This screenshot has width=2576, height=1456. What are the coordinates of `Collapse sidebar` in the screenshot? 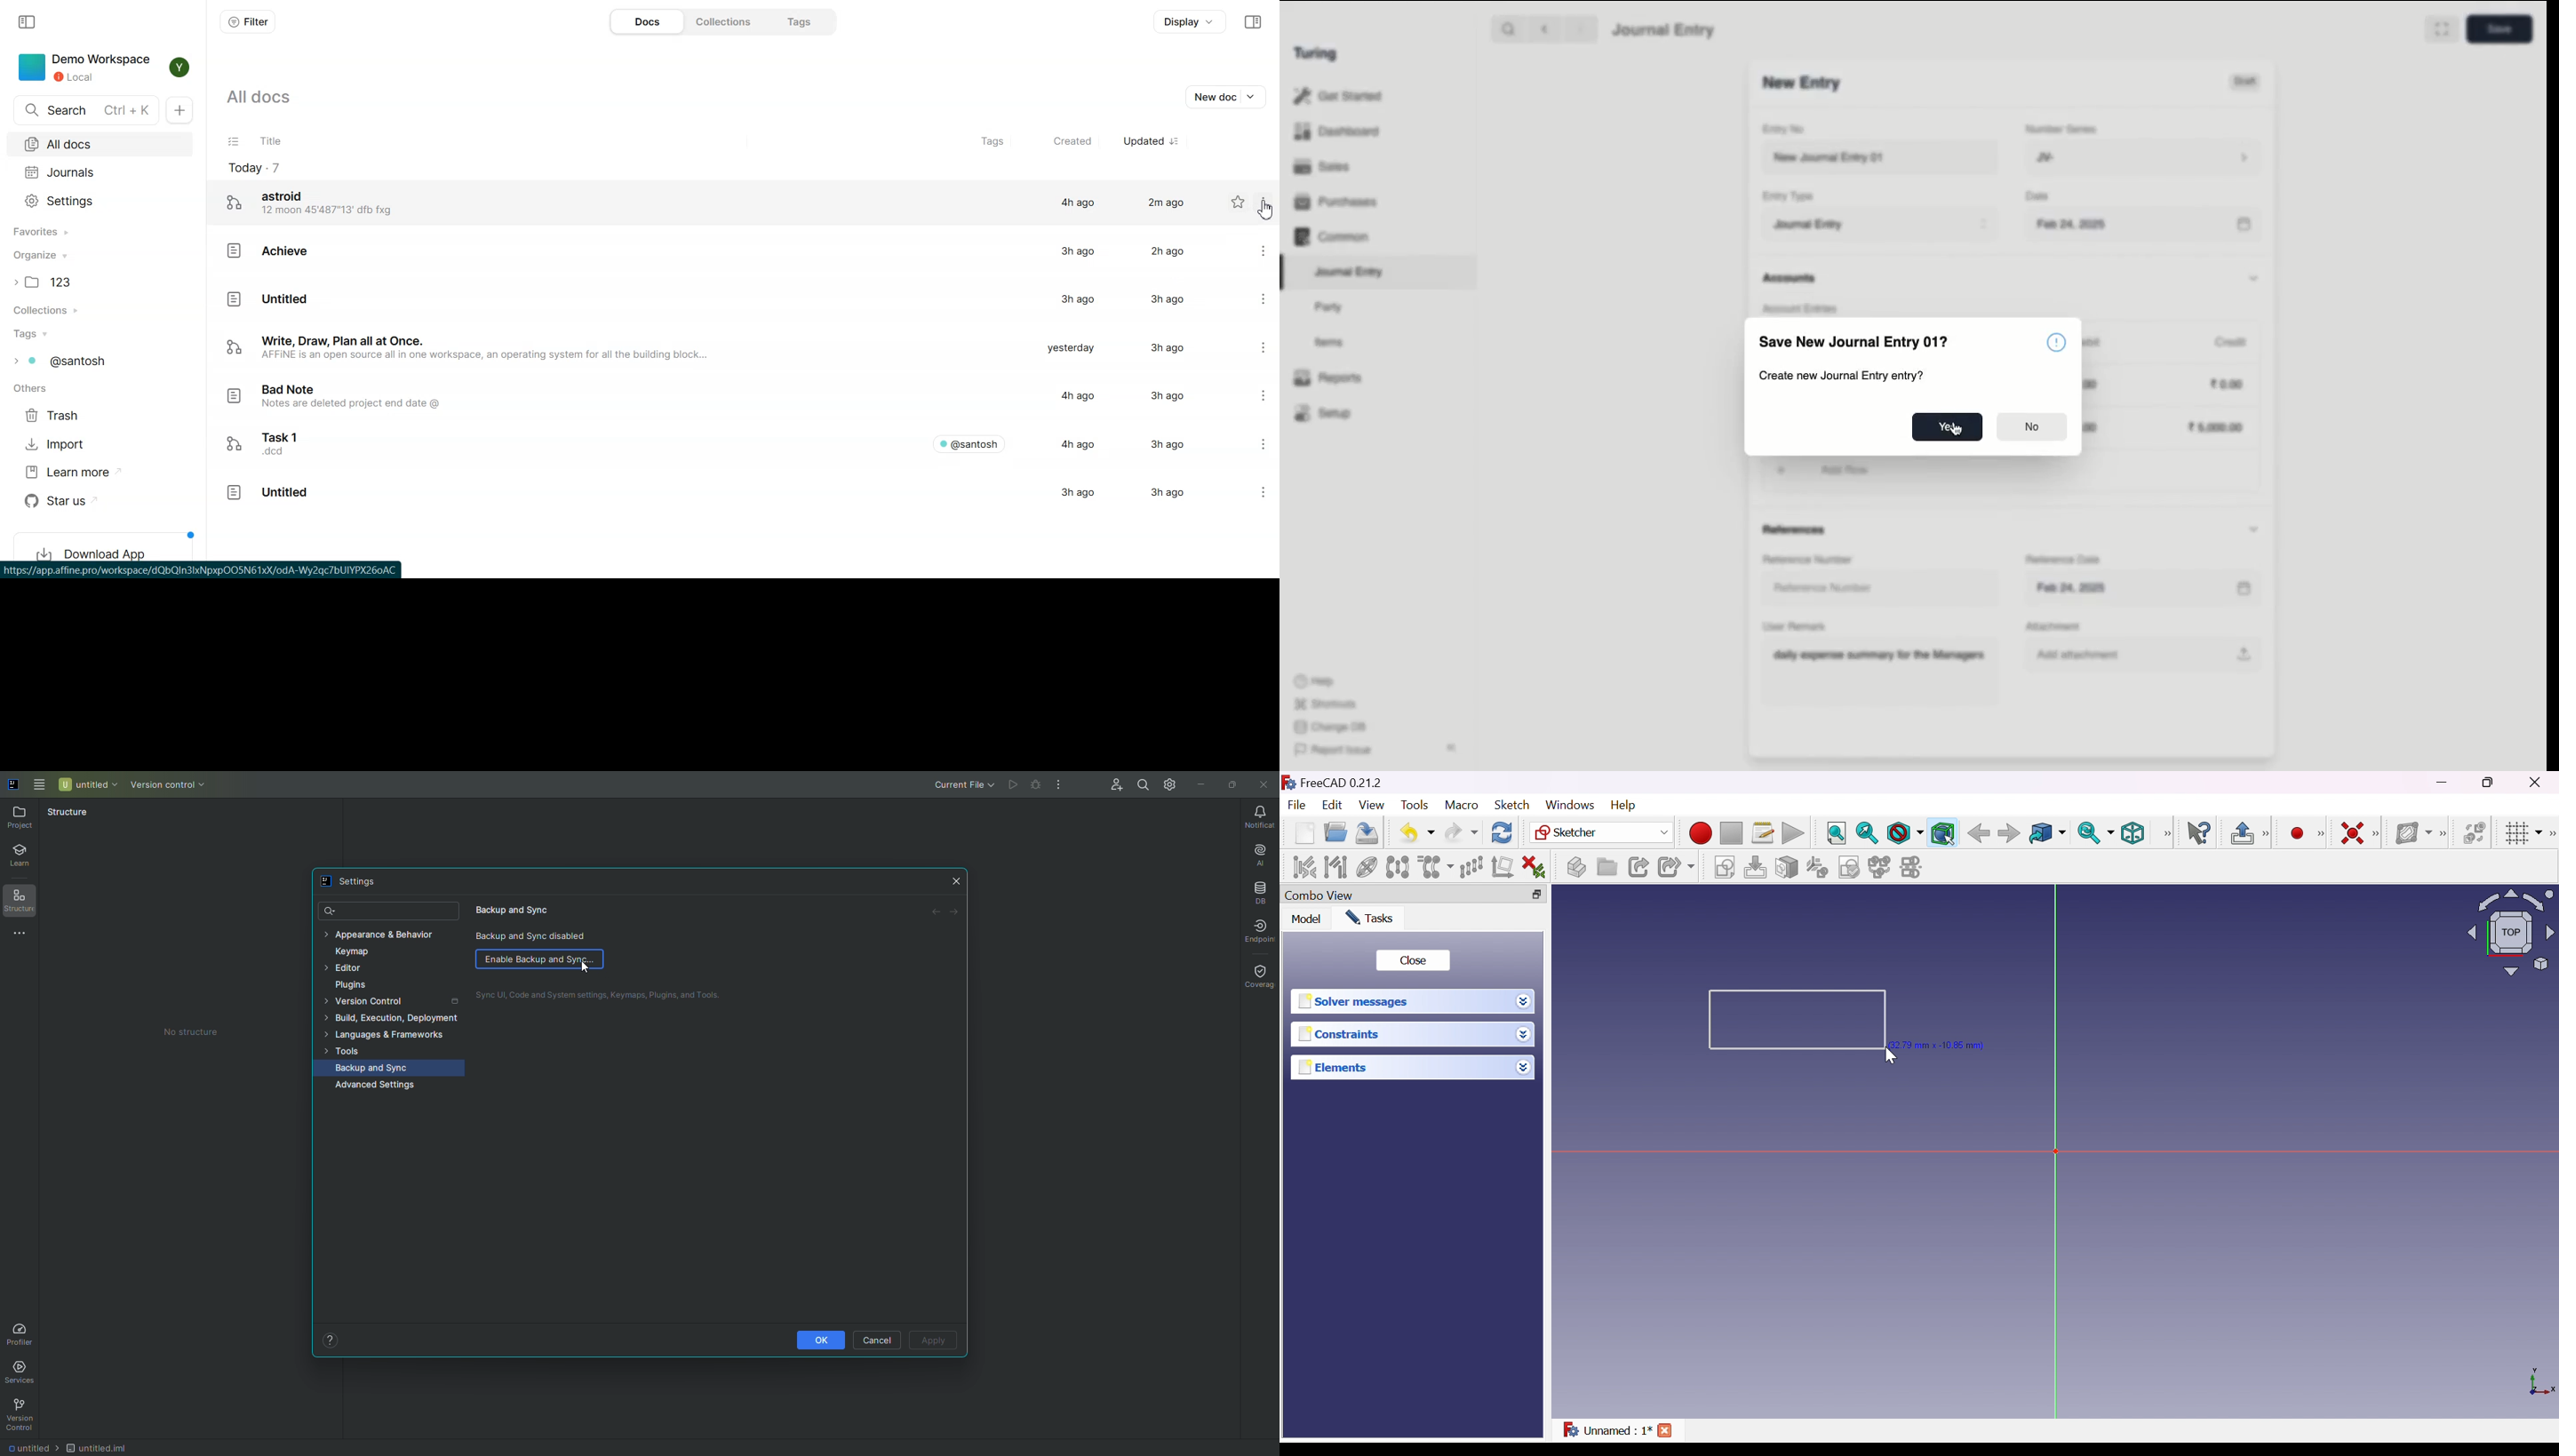 It's located at (1253, 23).